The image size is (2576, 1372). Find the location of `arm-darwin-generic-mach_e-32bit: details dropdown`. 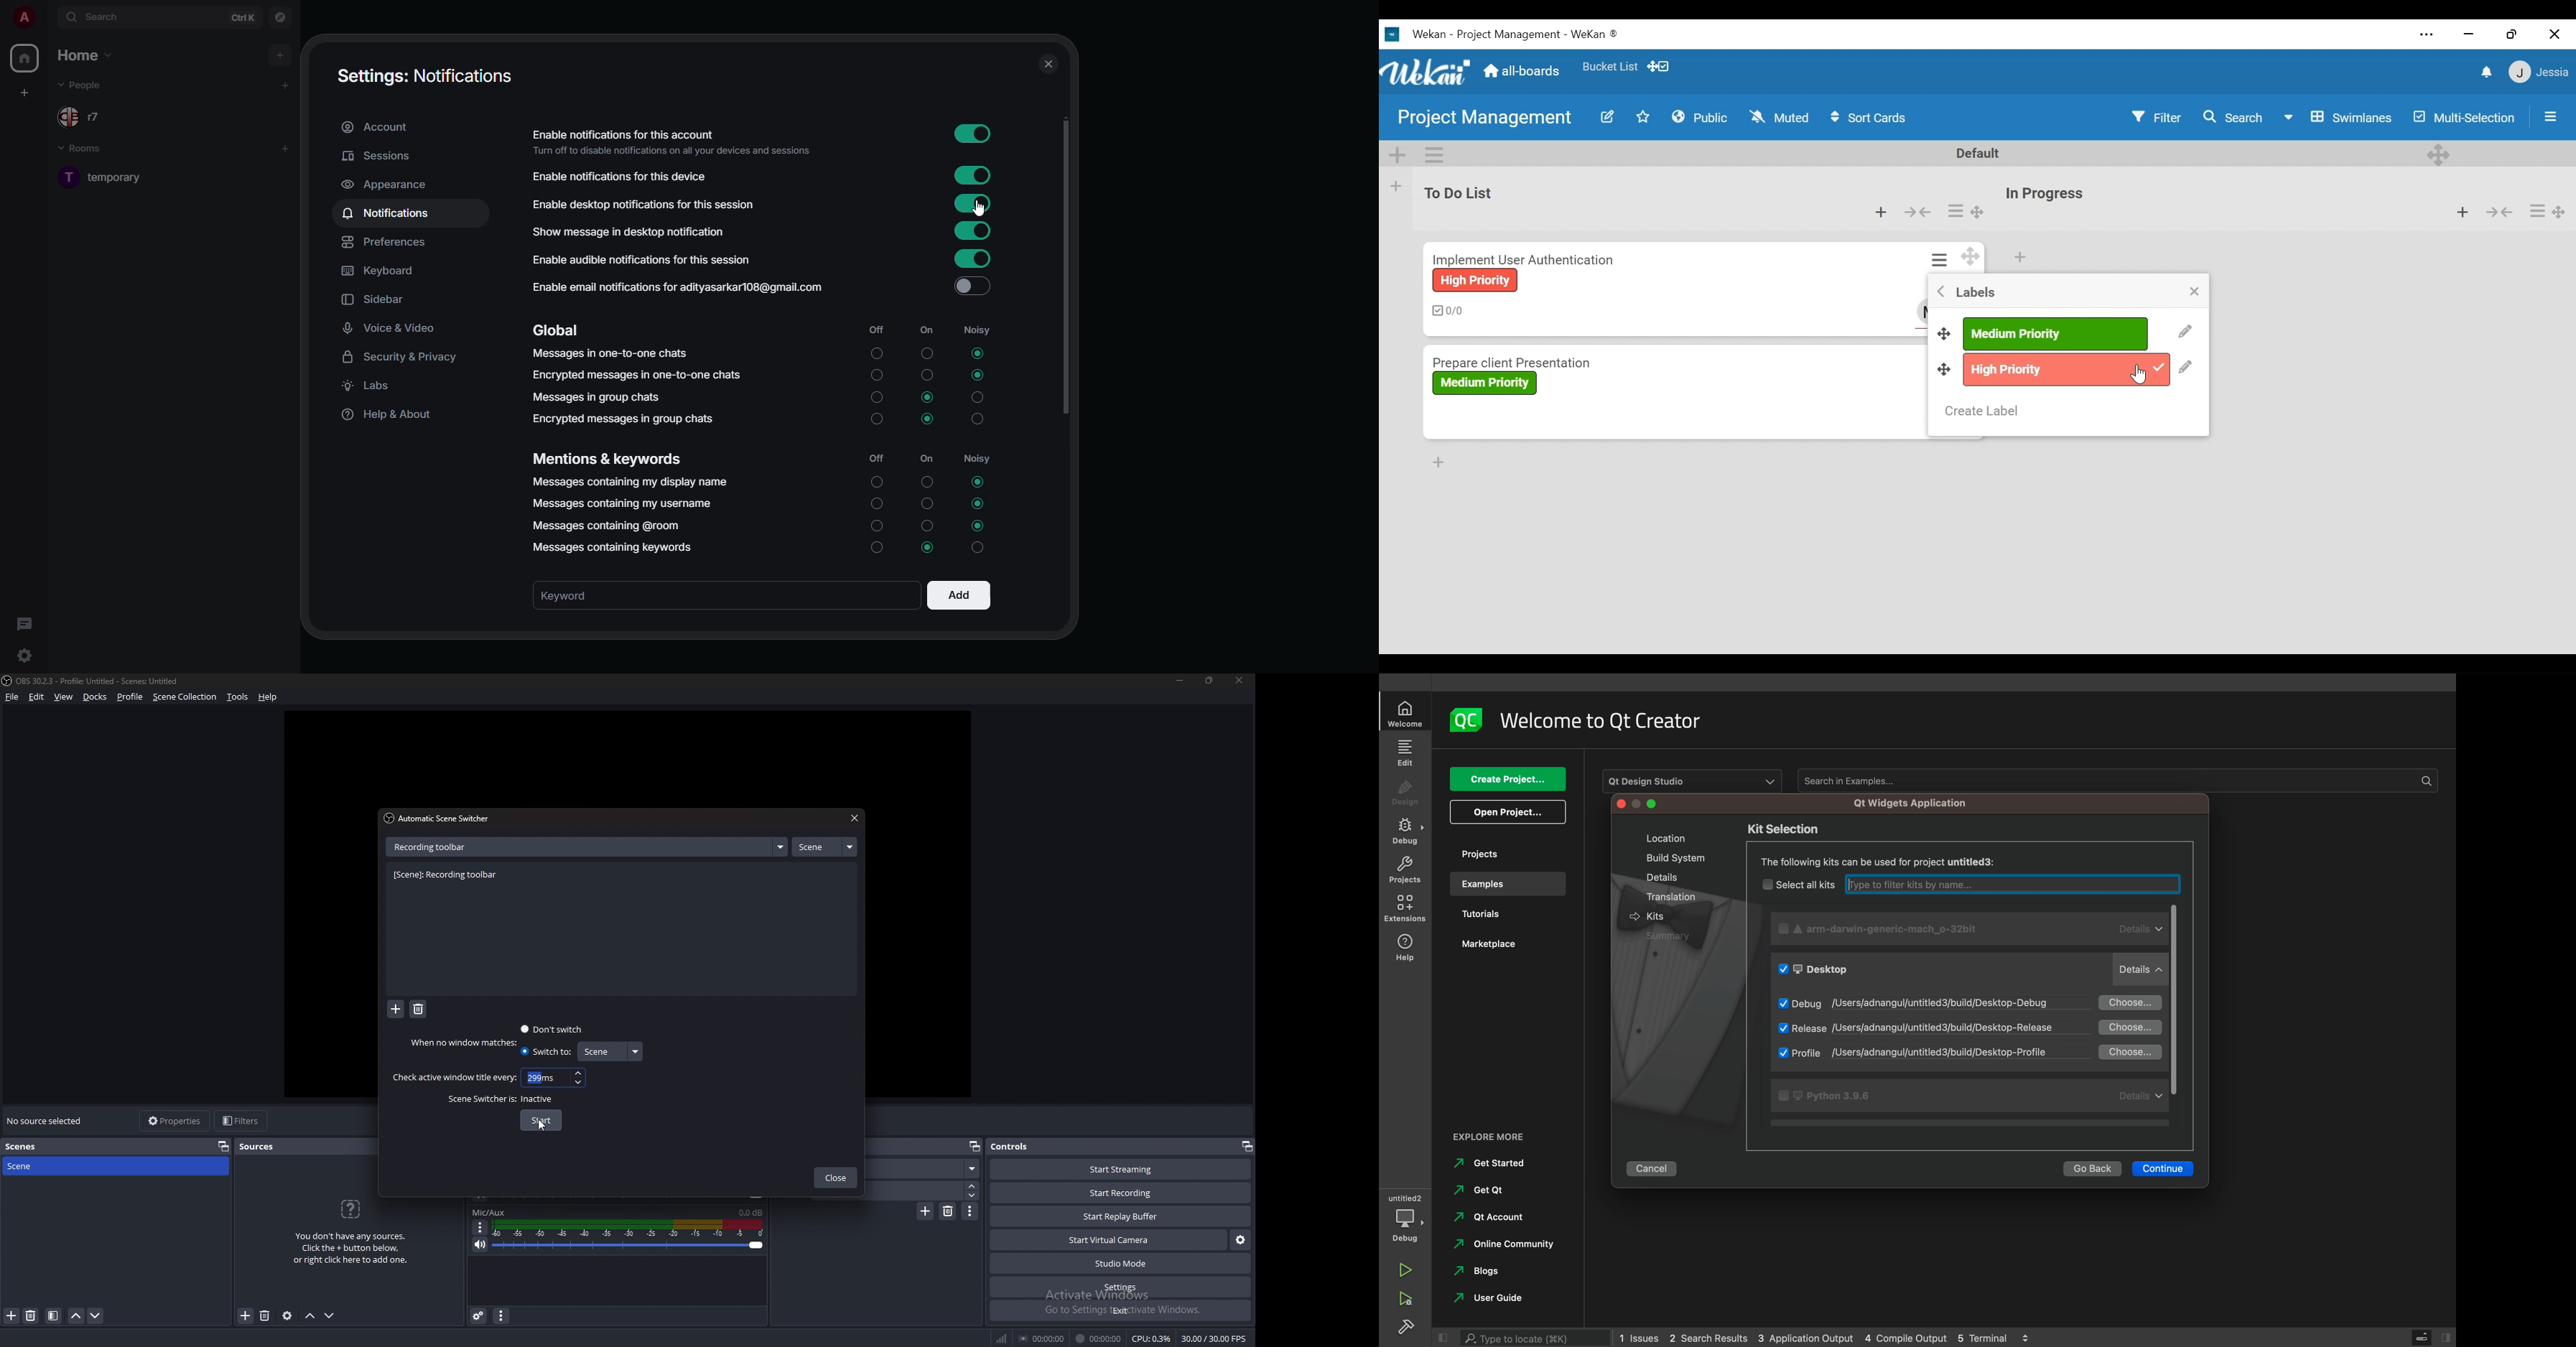

arm-darwin-generic-mach_e-32bit: details dropdown is located at coordinates (1982, 931).